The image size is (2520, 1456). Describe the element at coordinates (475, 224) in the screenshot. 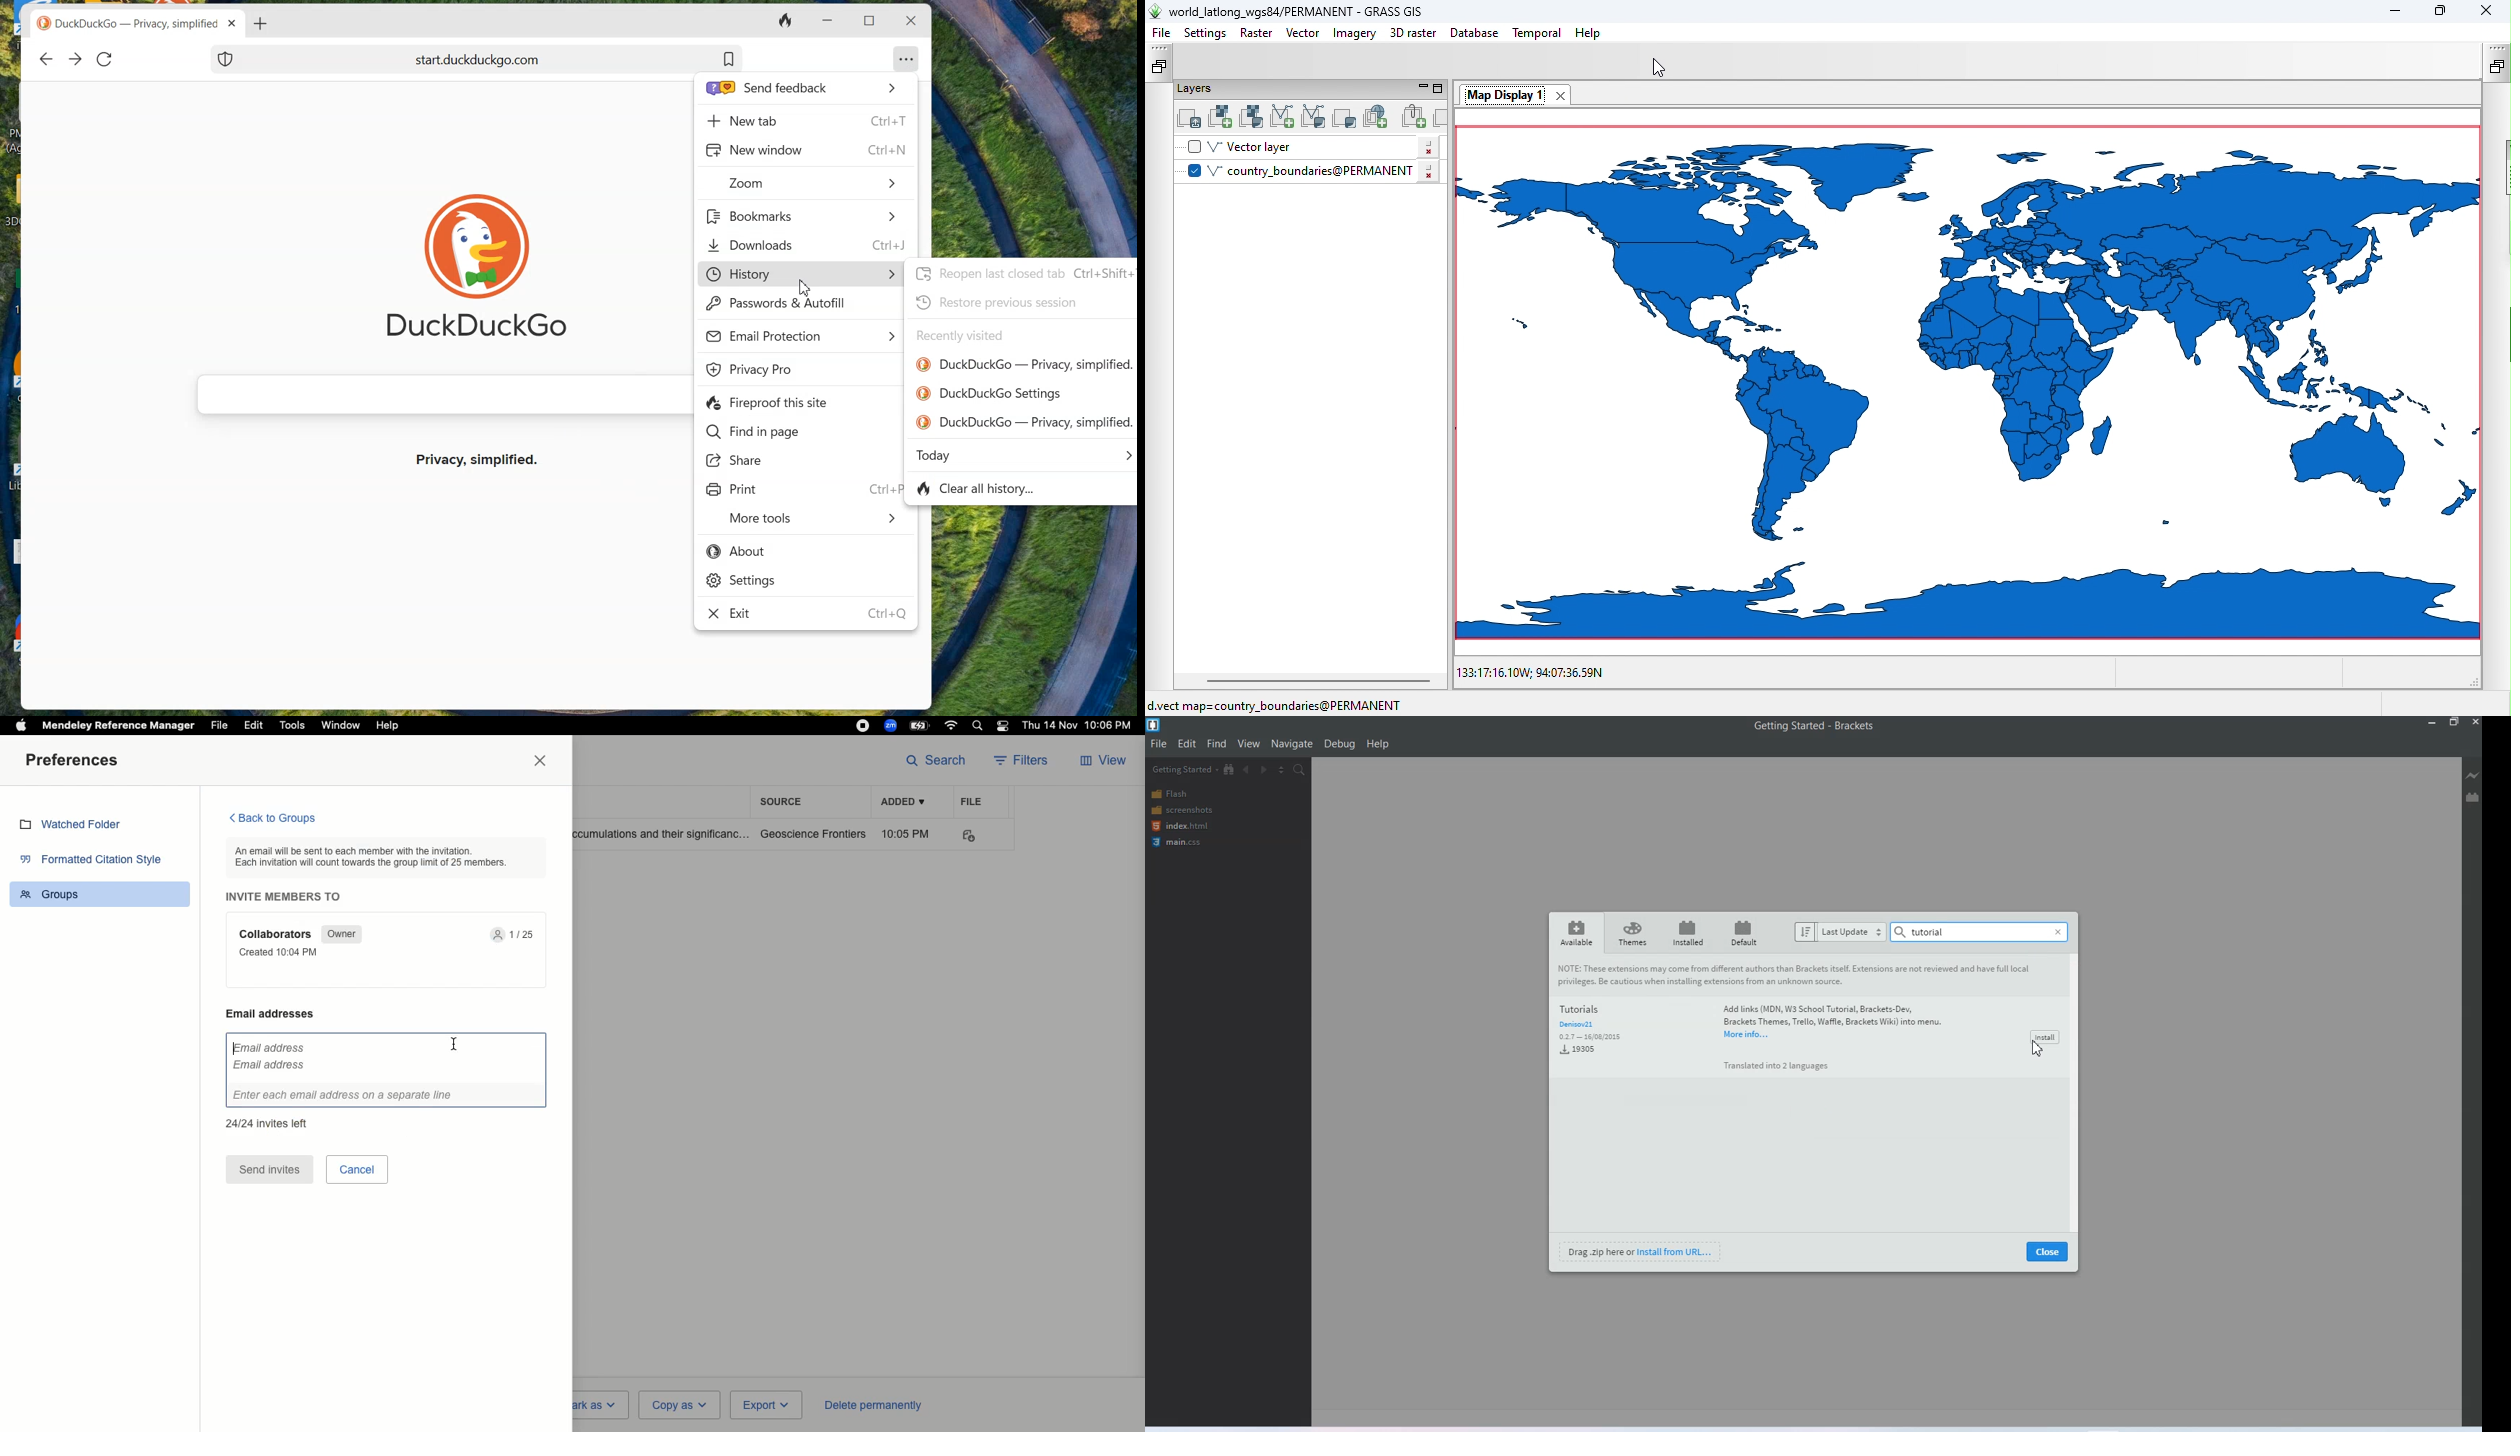

I see `duckduck go LOGO` at that location.